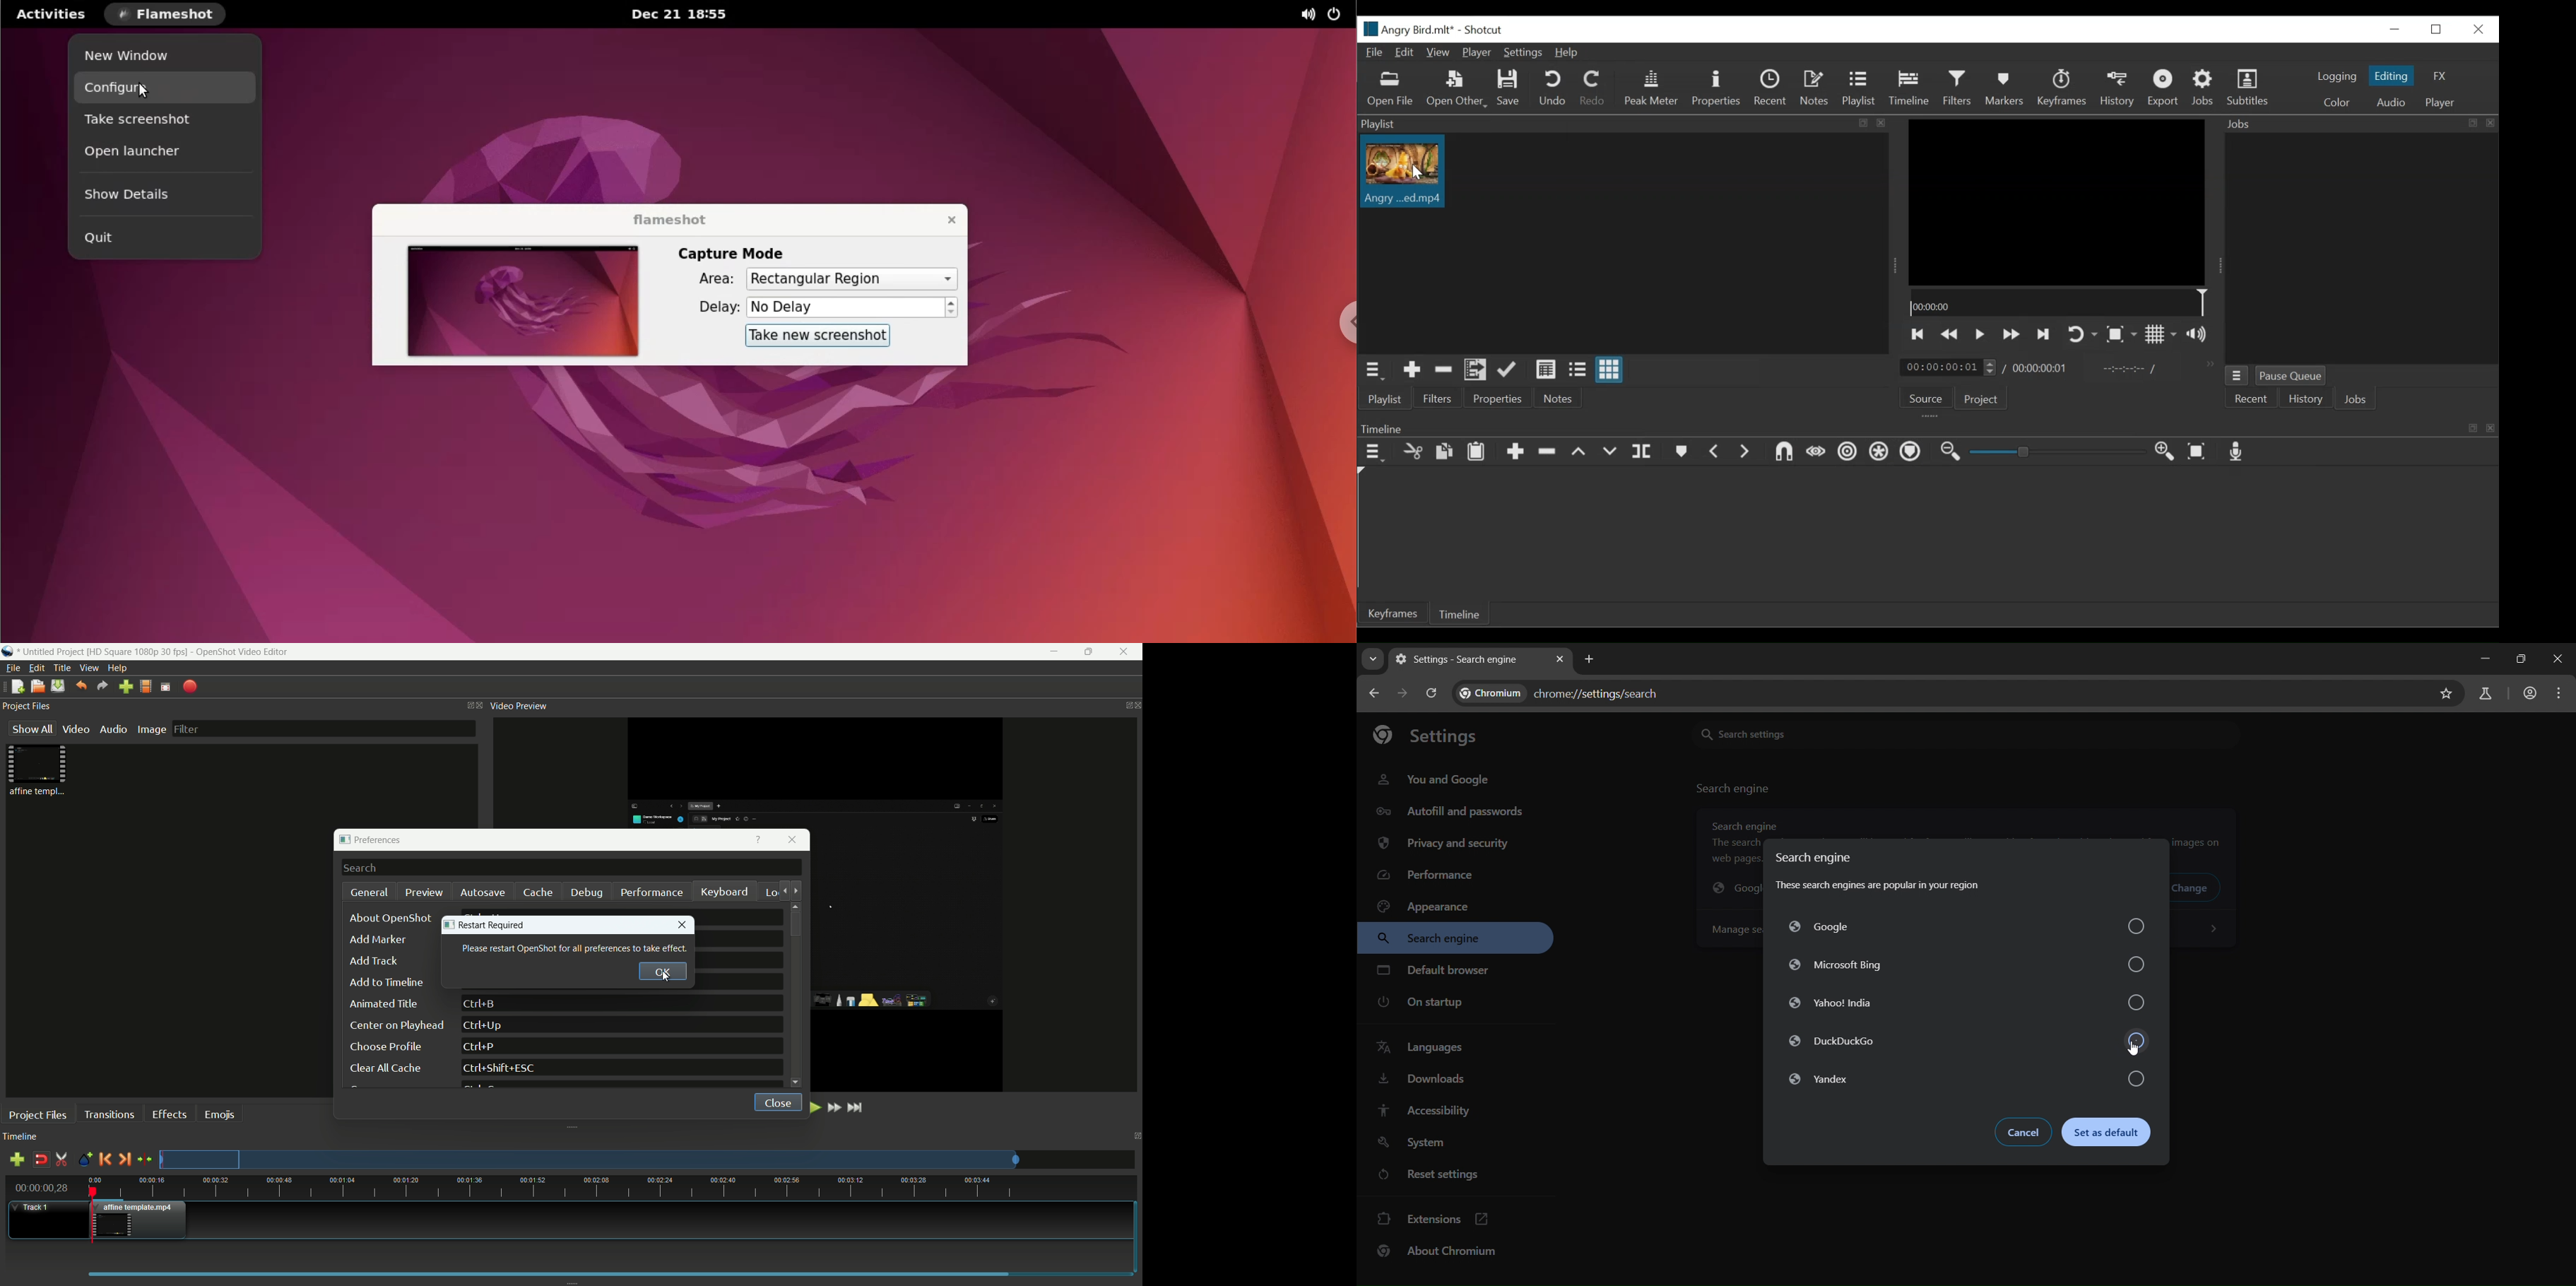 This screenshot has width=2576, height=1288. What do you see at coordinates (1745, 452) in the screenshot?
I see `Next Marker` at bounding box center [1745, 452].